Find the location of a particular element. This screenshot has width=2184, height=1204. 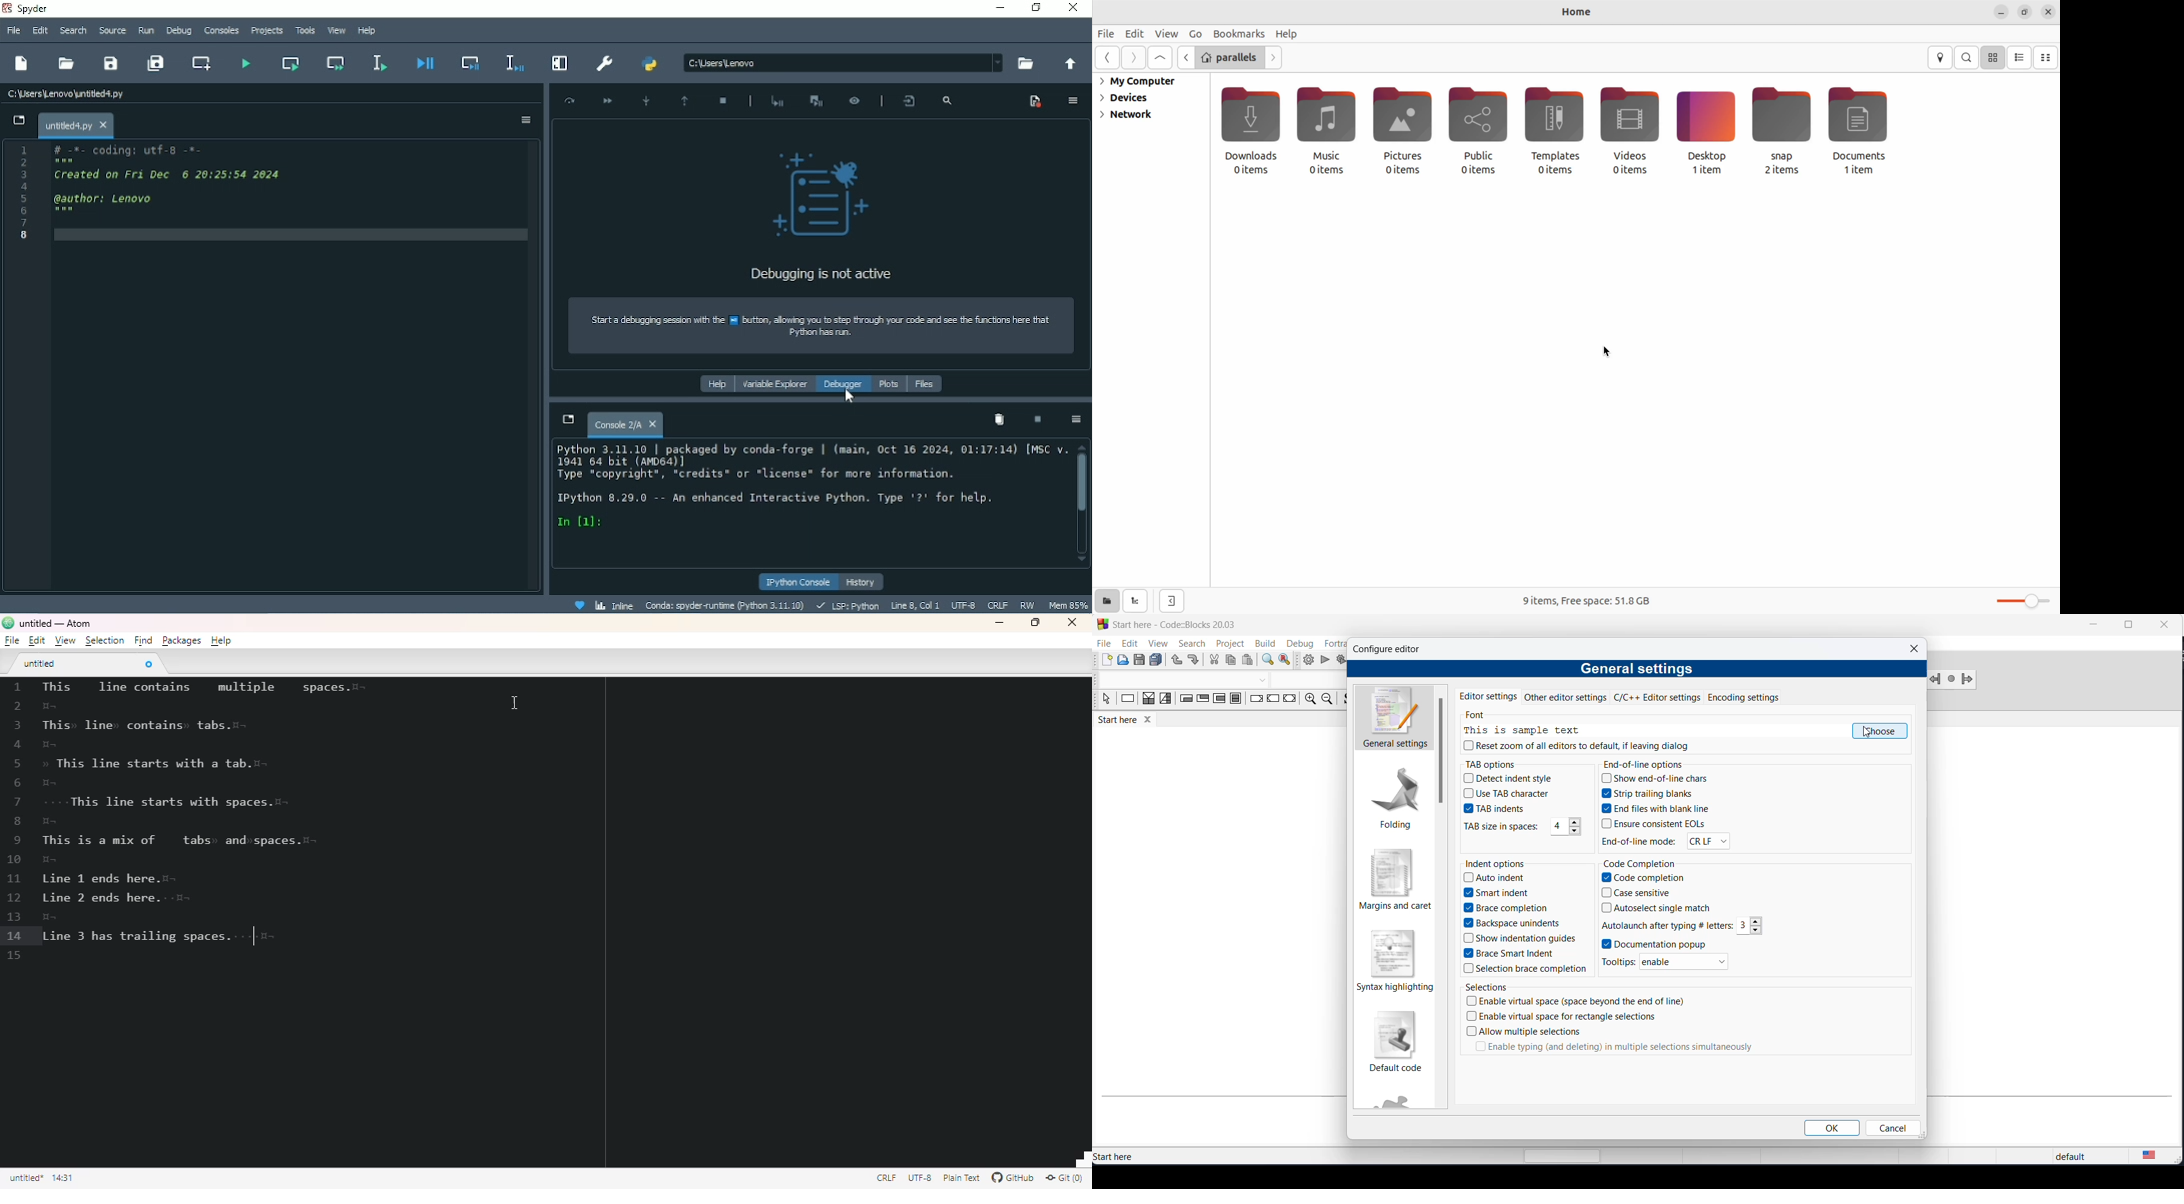

Browse tabs is located at coordinates (17, 120).